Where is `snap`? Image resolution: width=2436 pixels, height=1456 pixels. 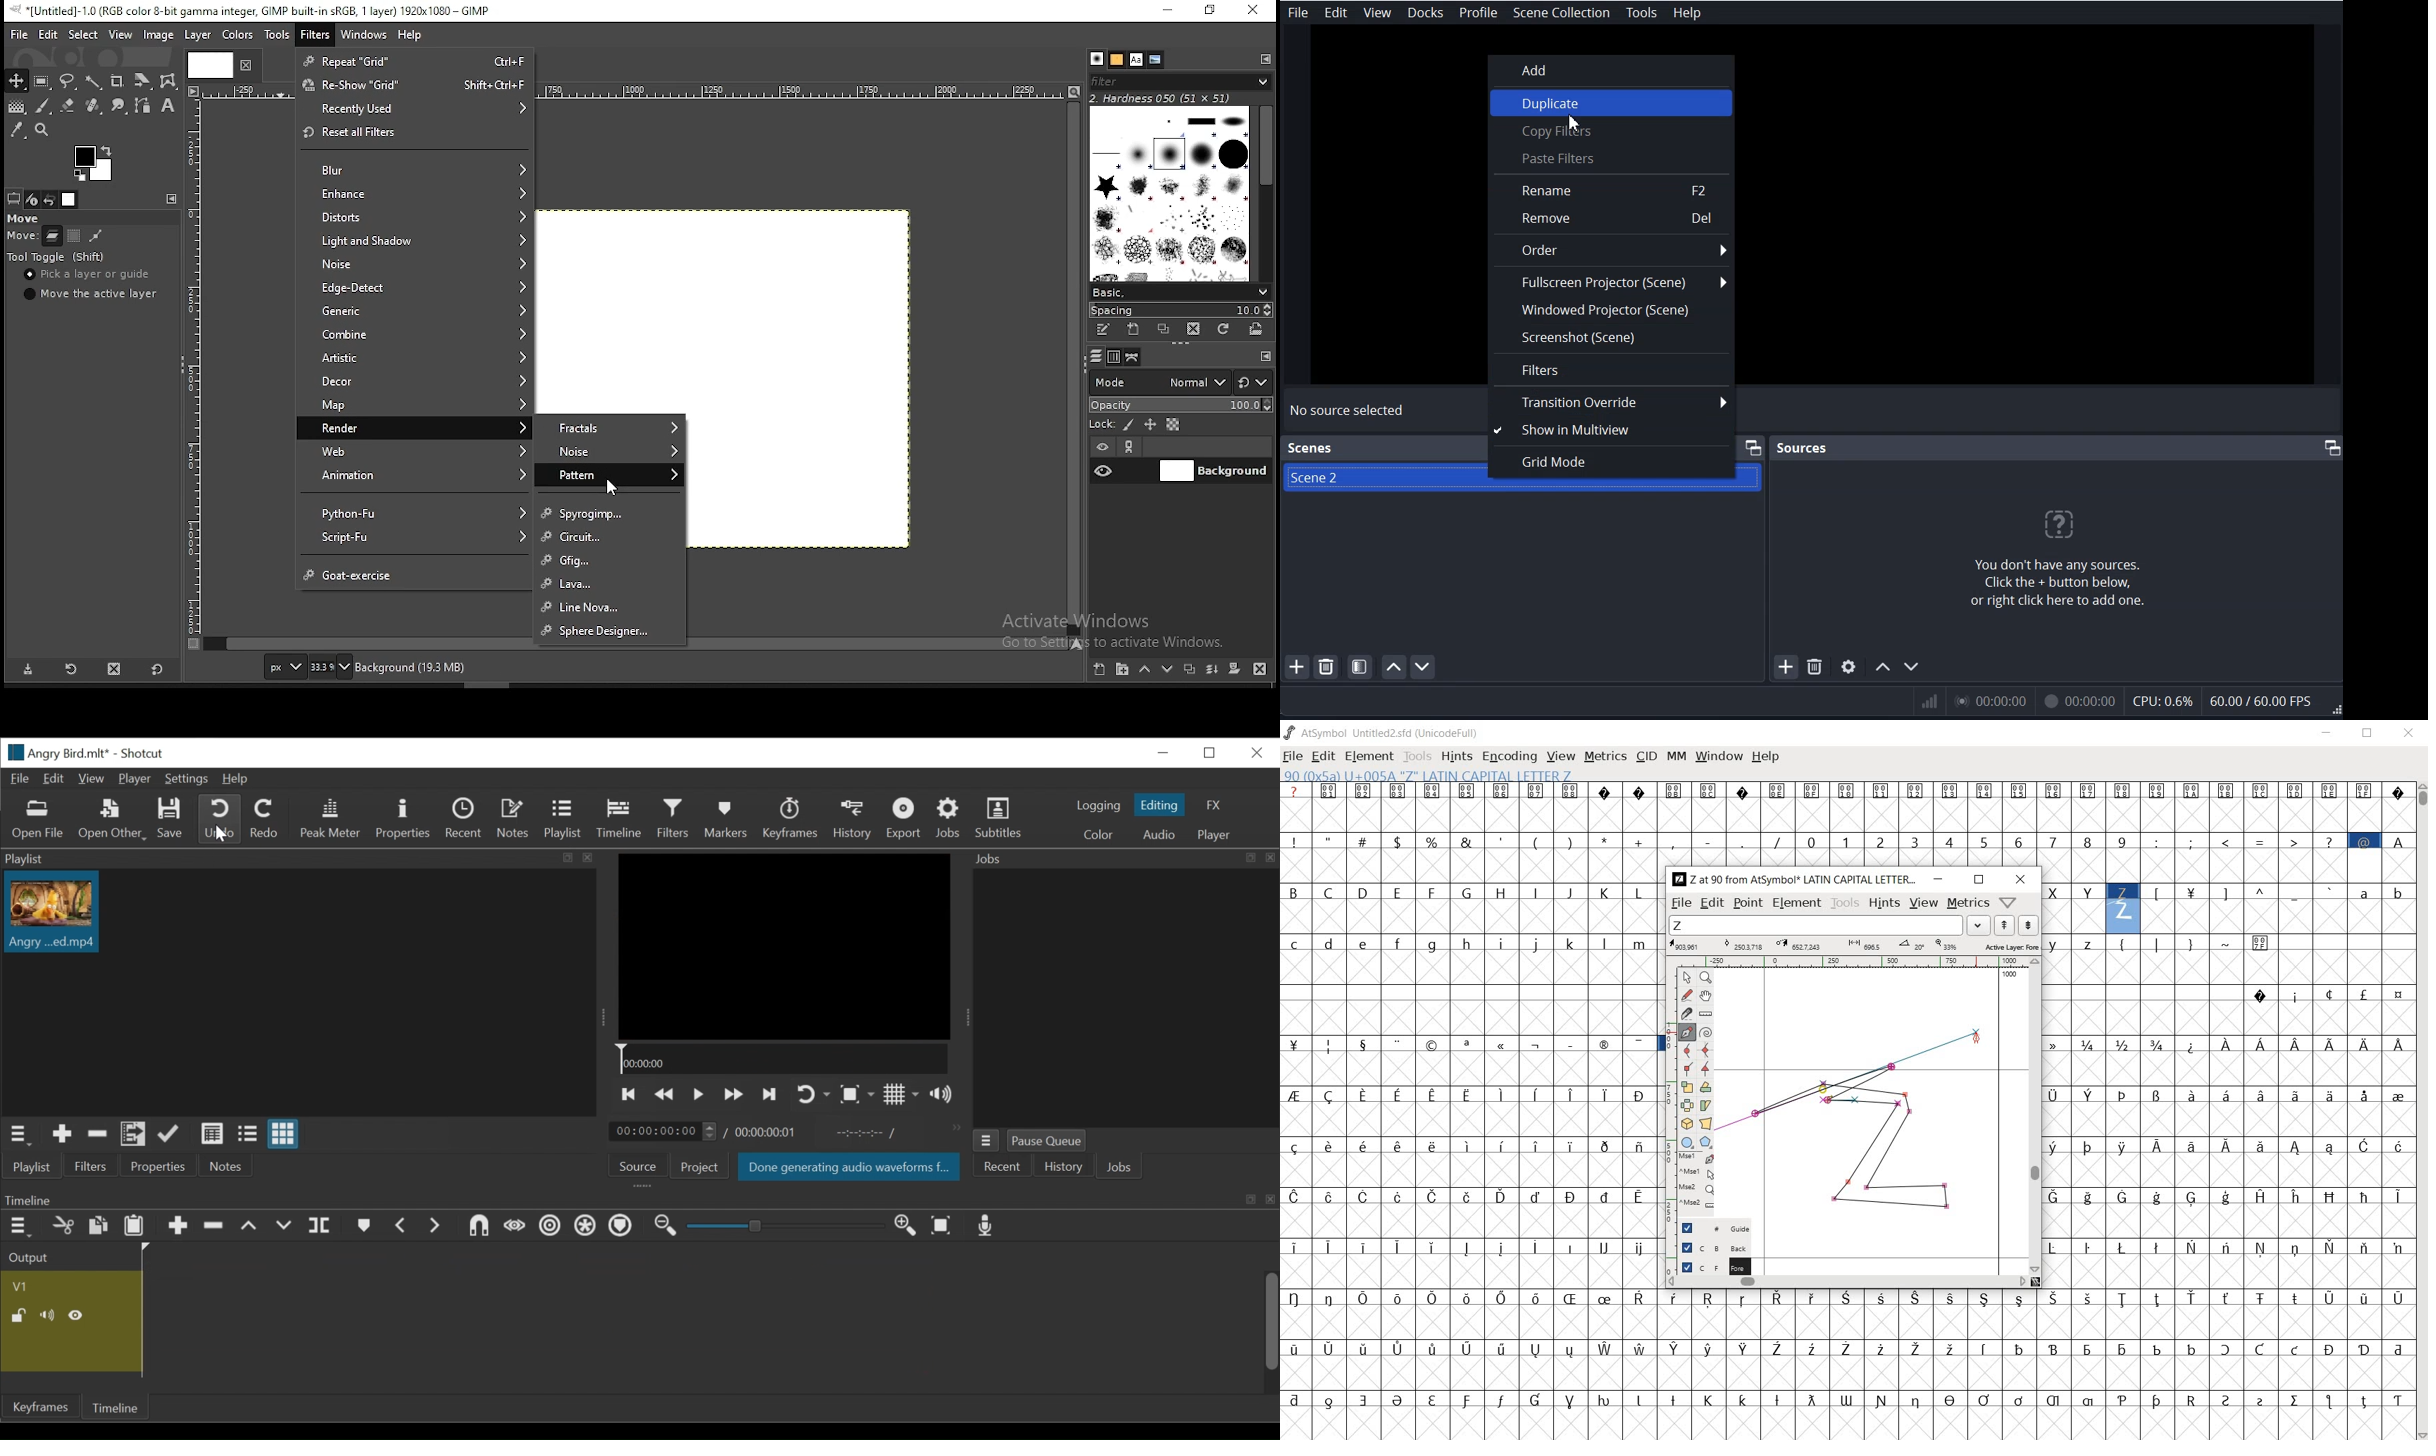 snap is located at coordinates (479, 1225).